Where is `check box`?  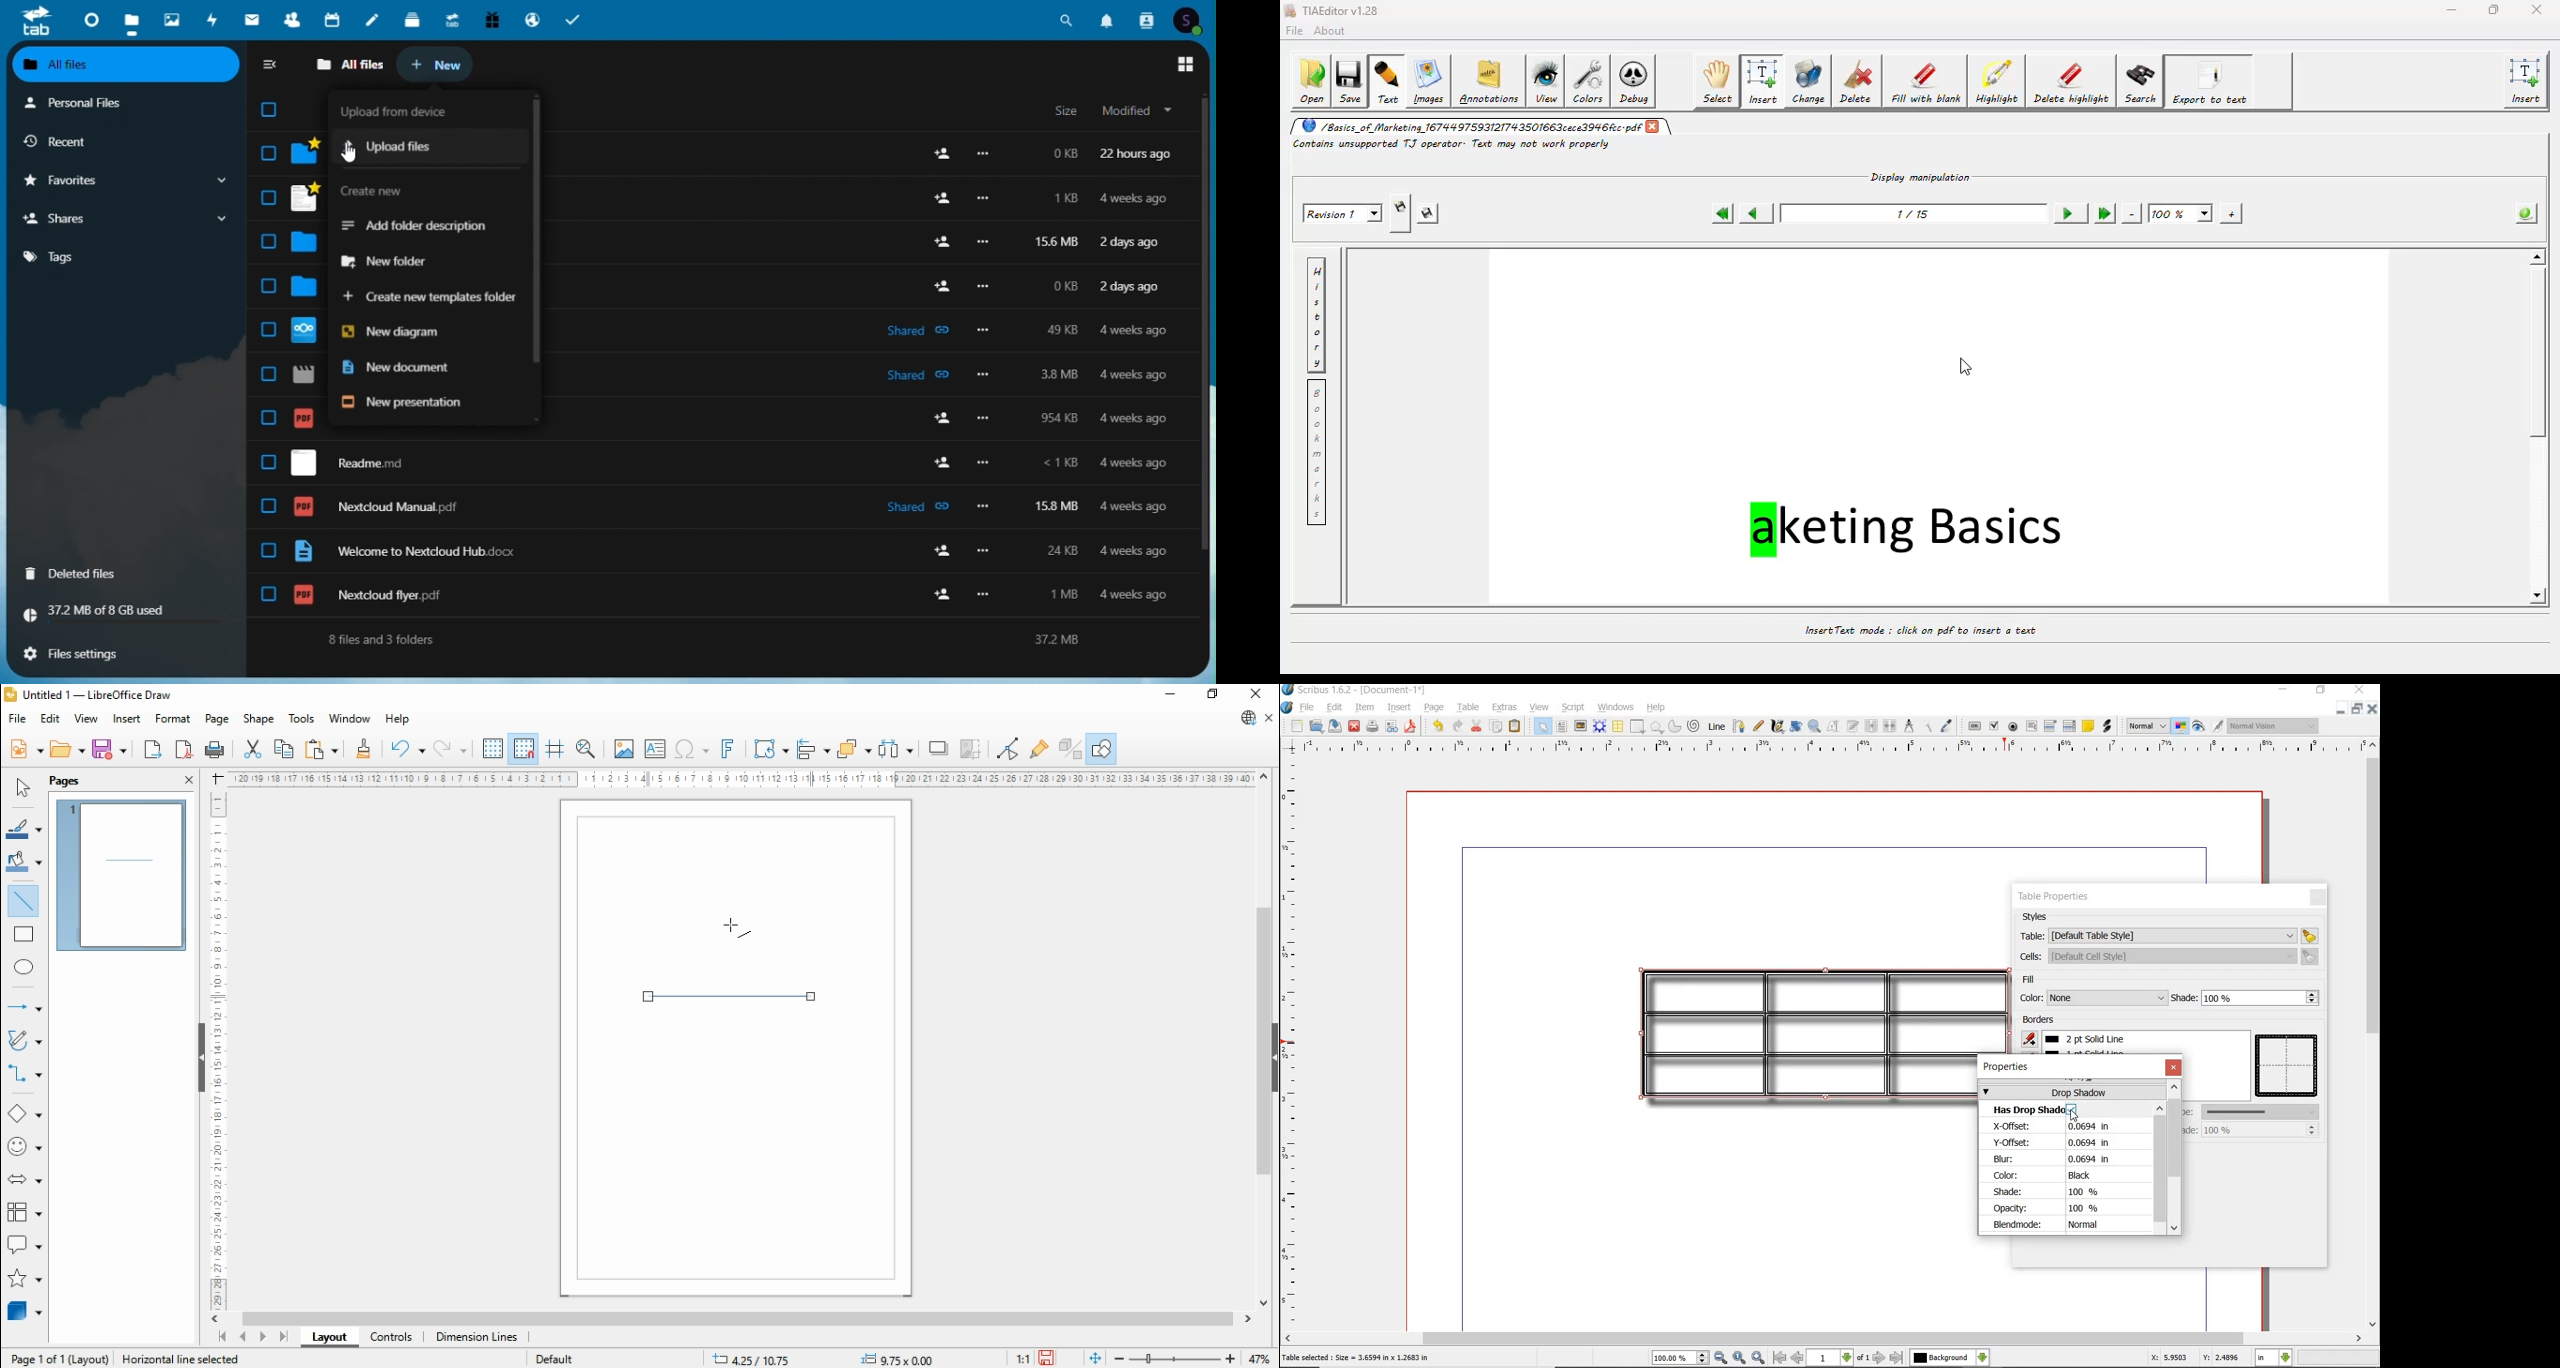
check box is located at coordinates (270, 197).